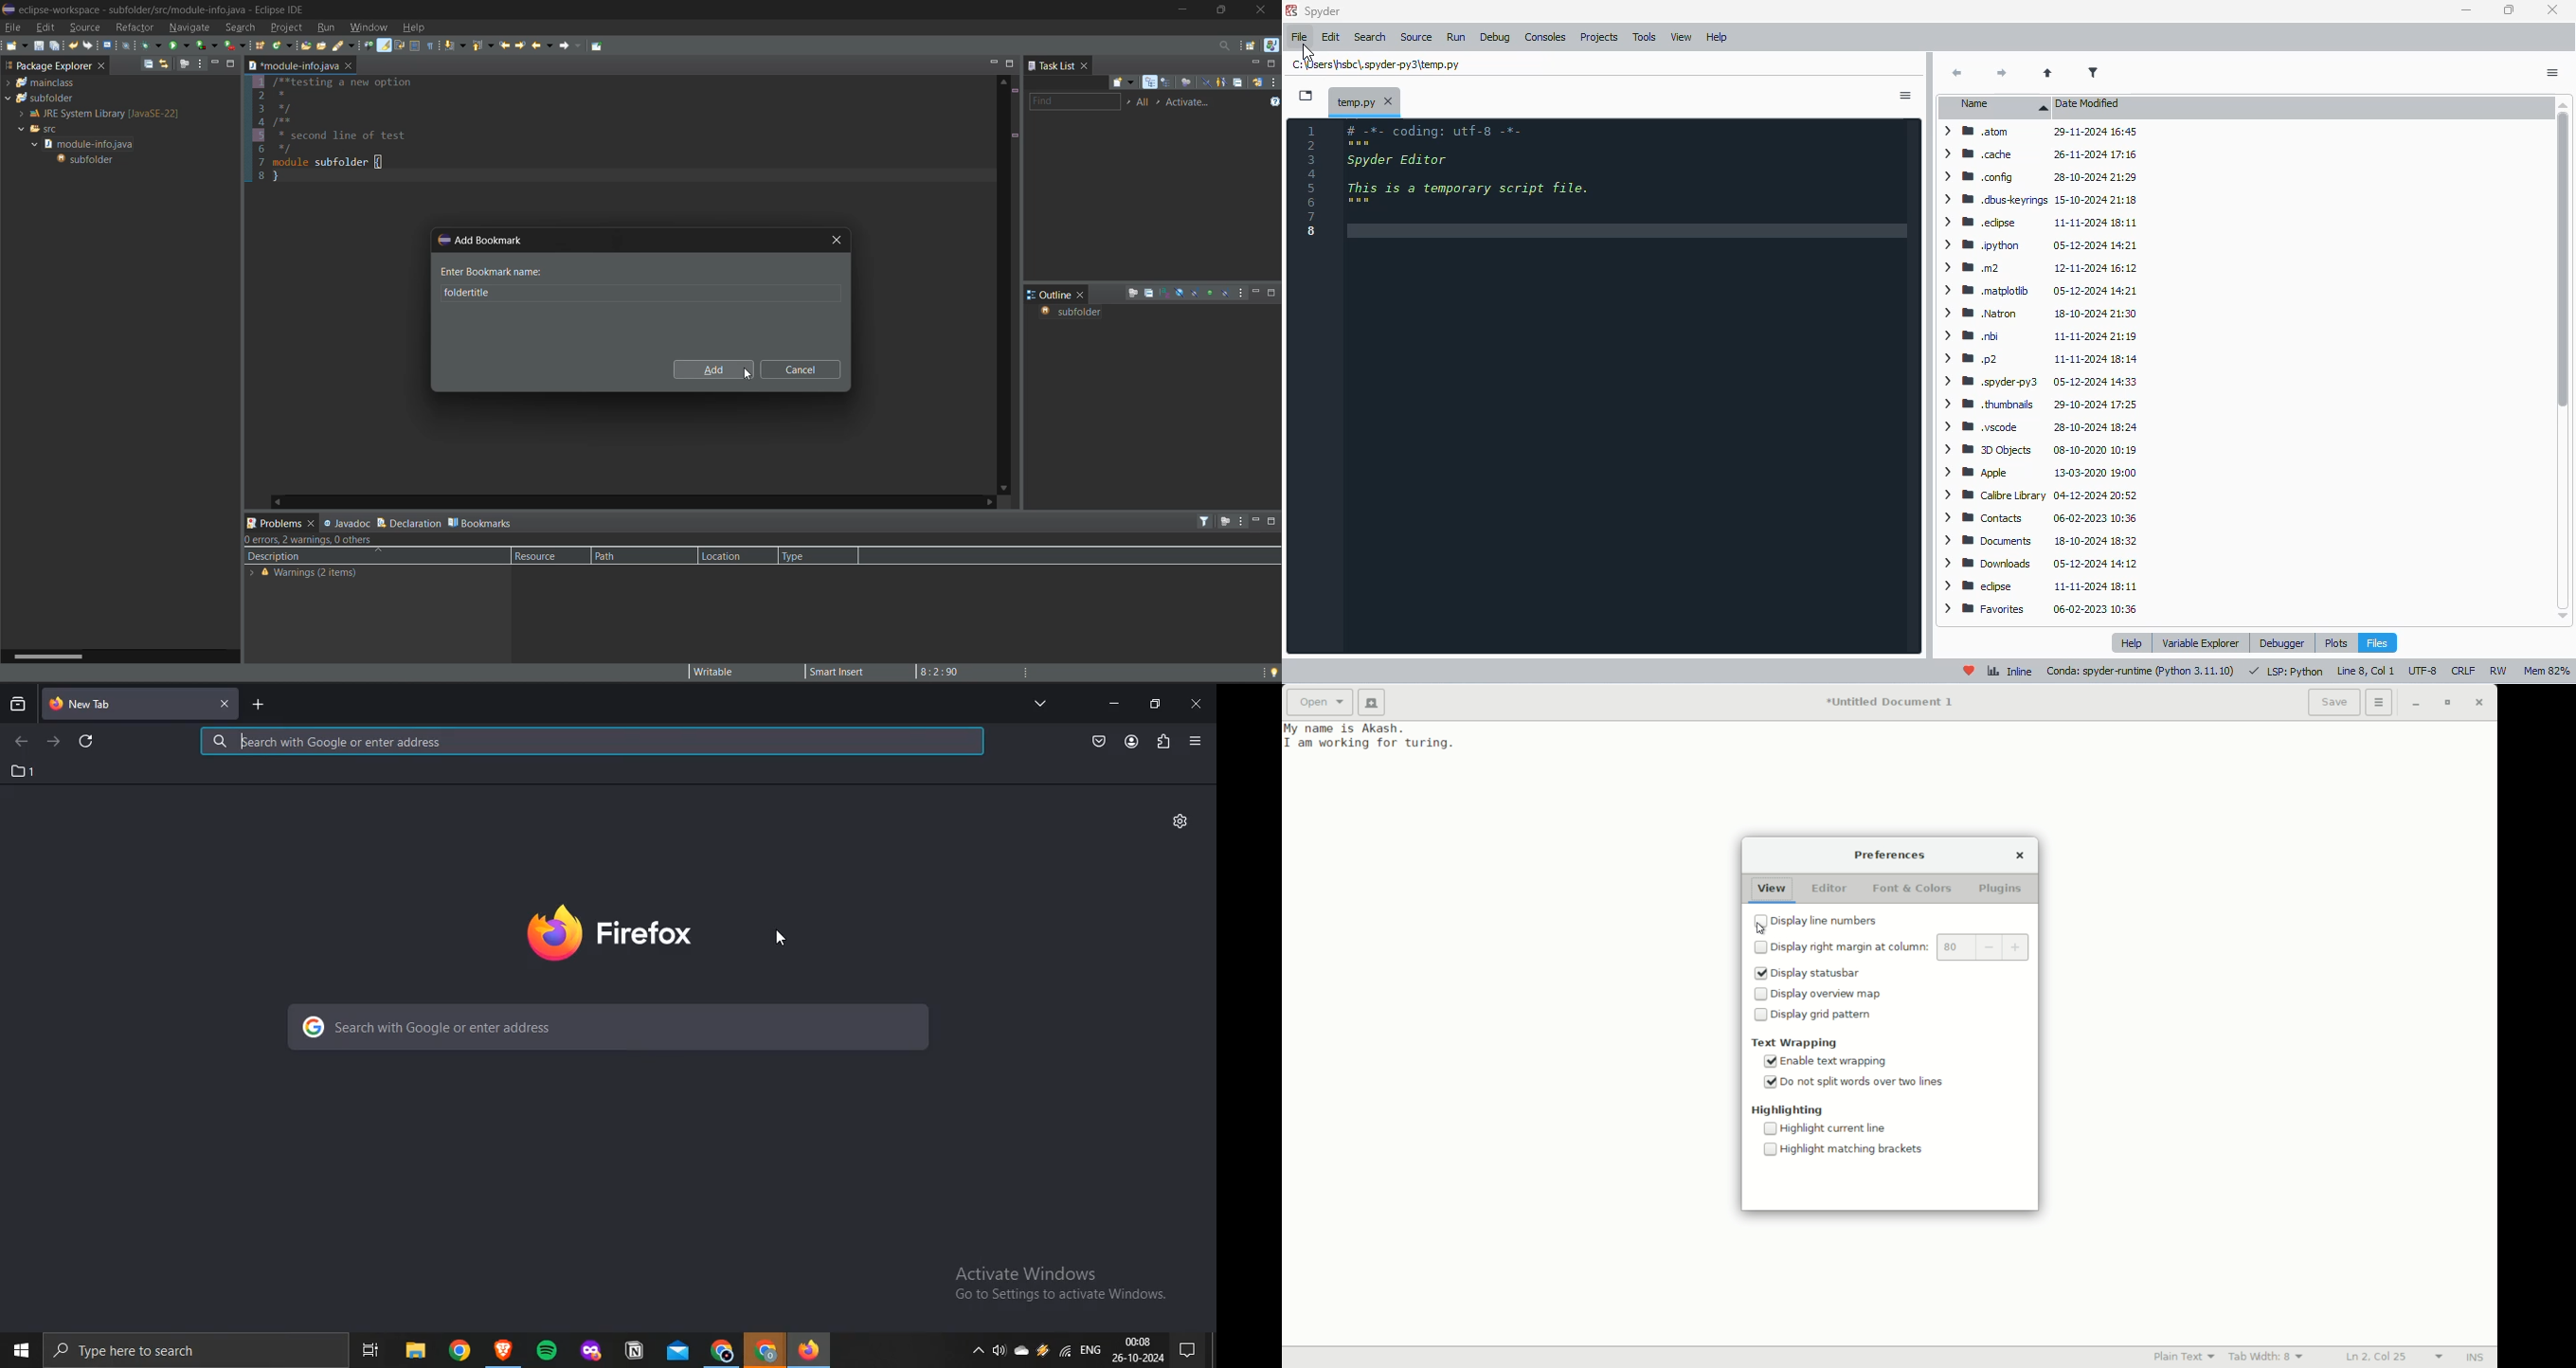 The height and width of the screenshot is (1372, 2576). I want to click on file explorer, so click(413, 1347).